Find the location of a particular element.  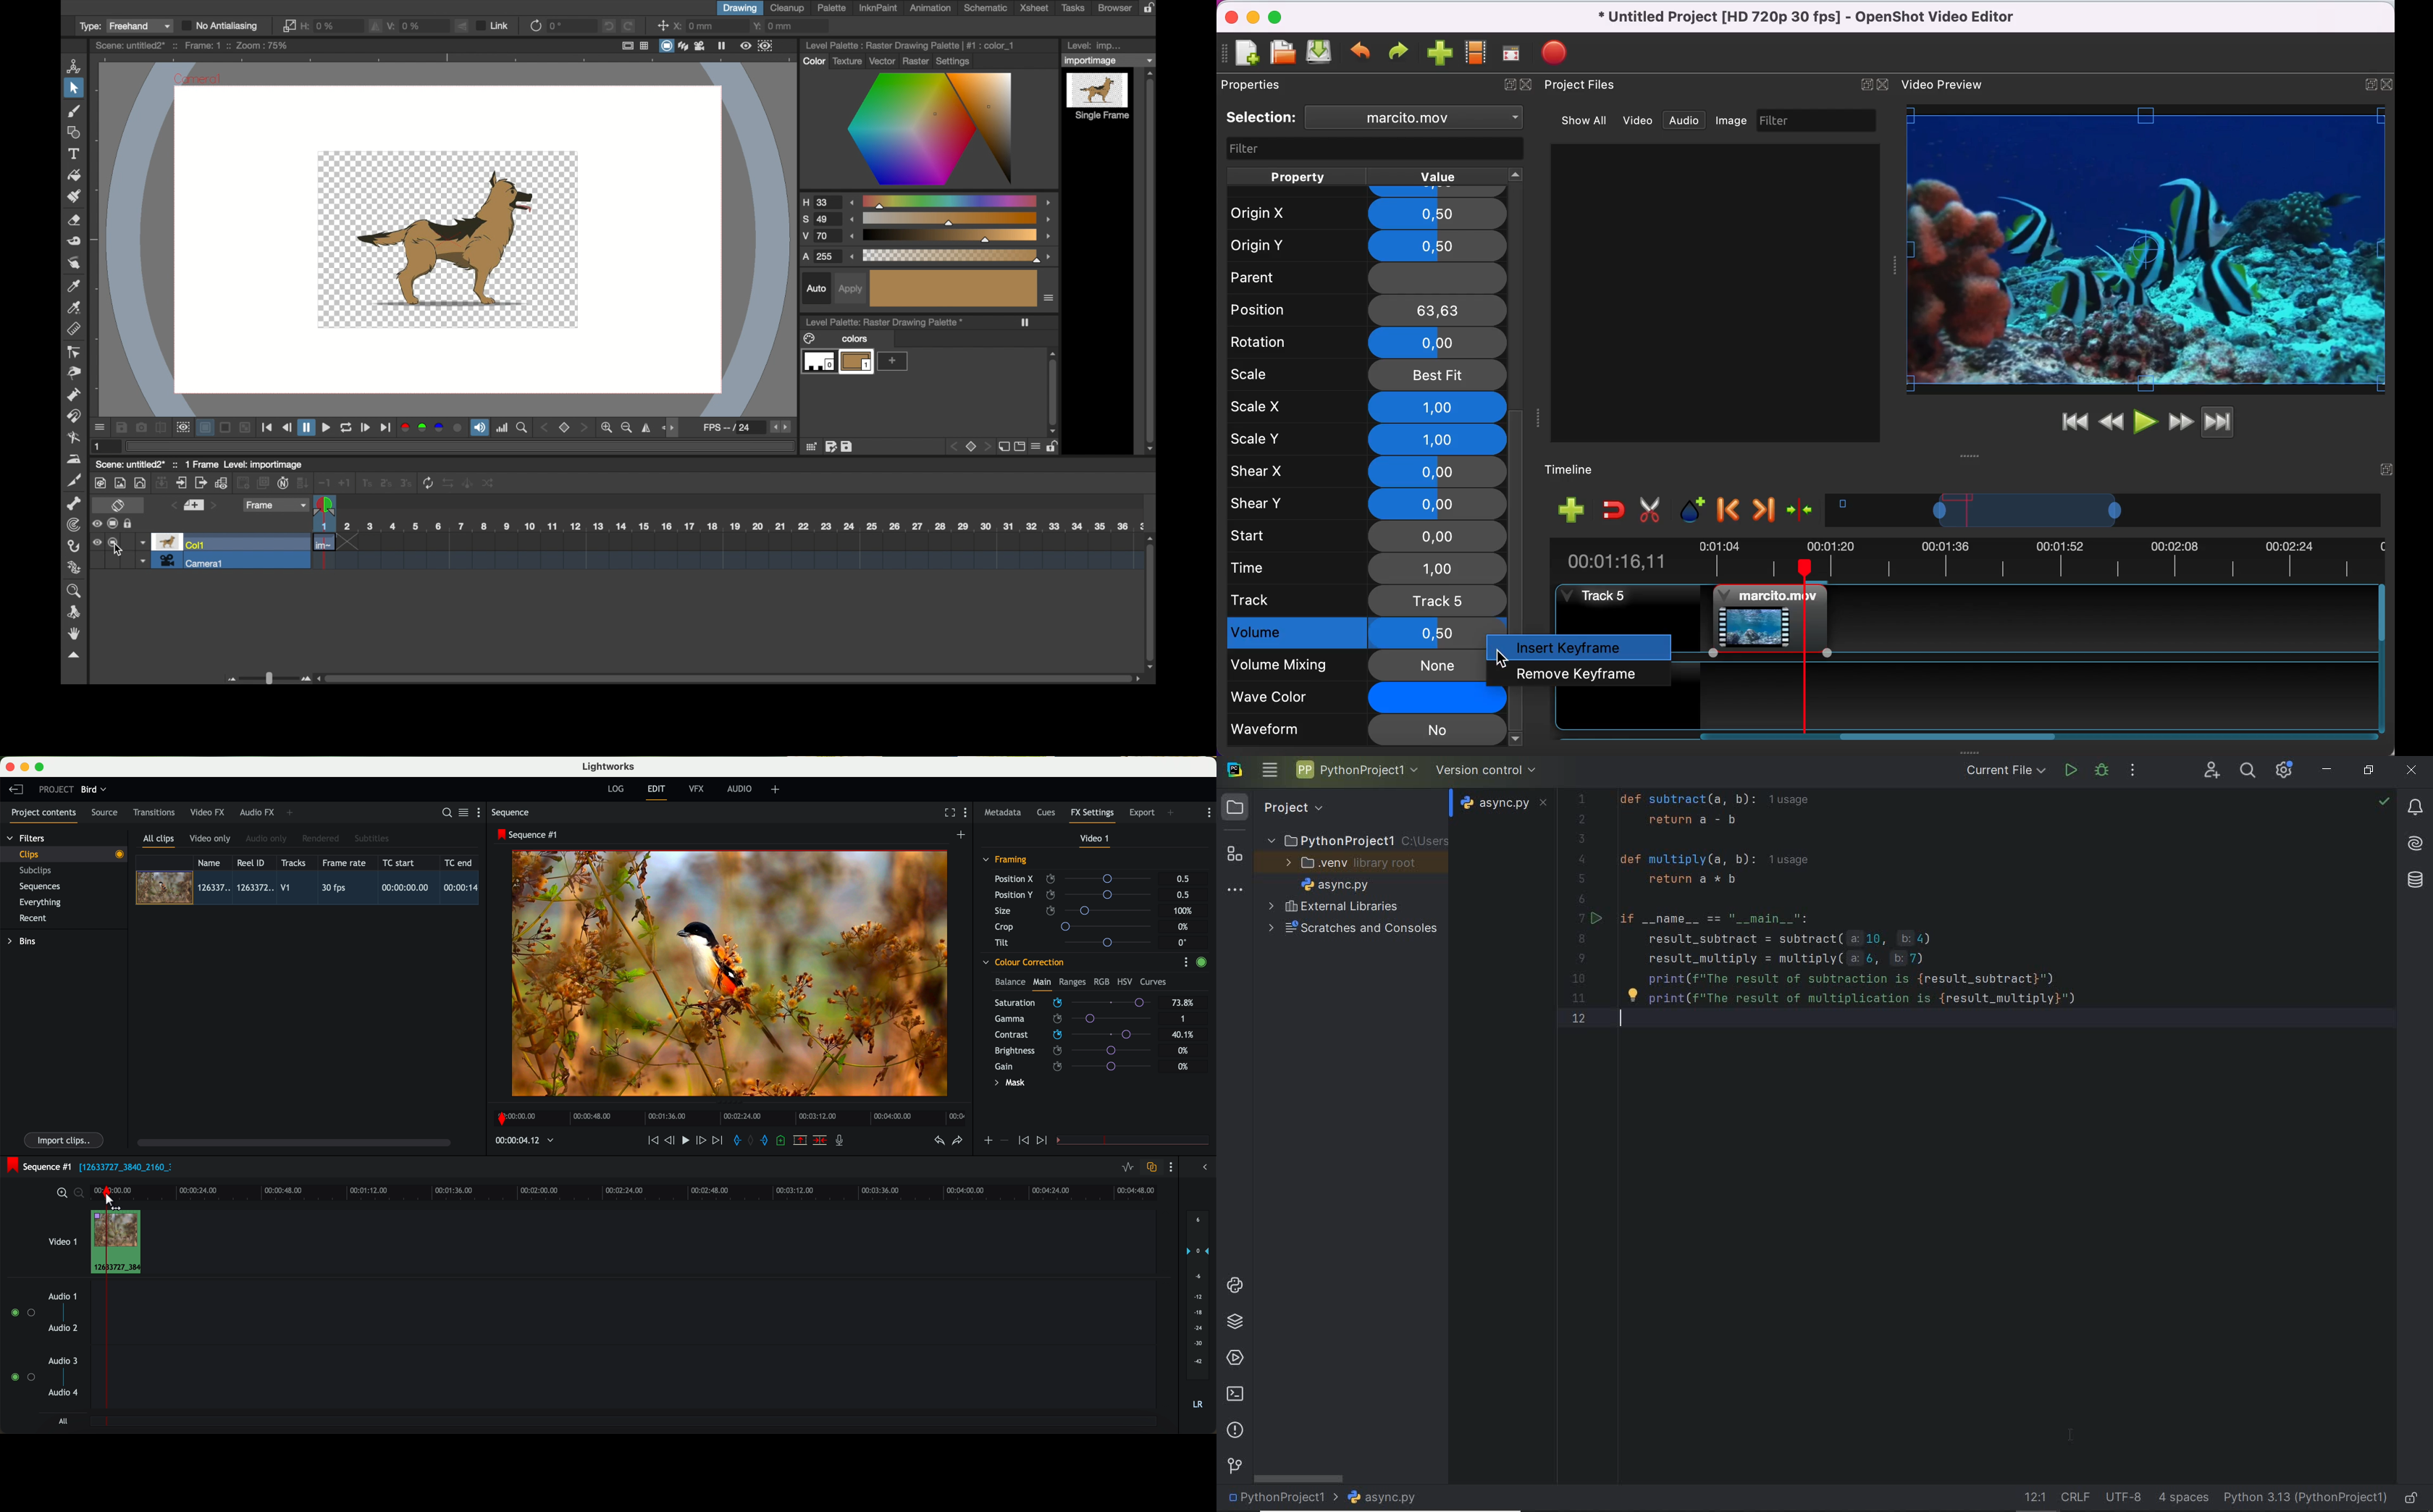

nudge one frame back is located at coordinates (671, 1142).